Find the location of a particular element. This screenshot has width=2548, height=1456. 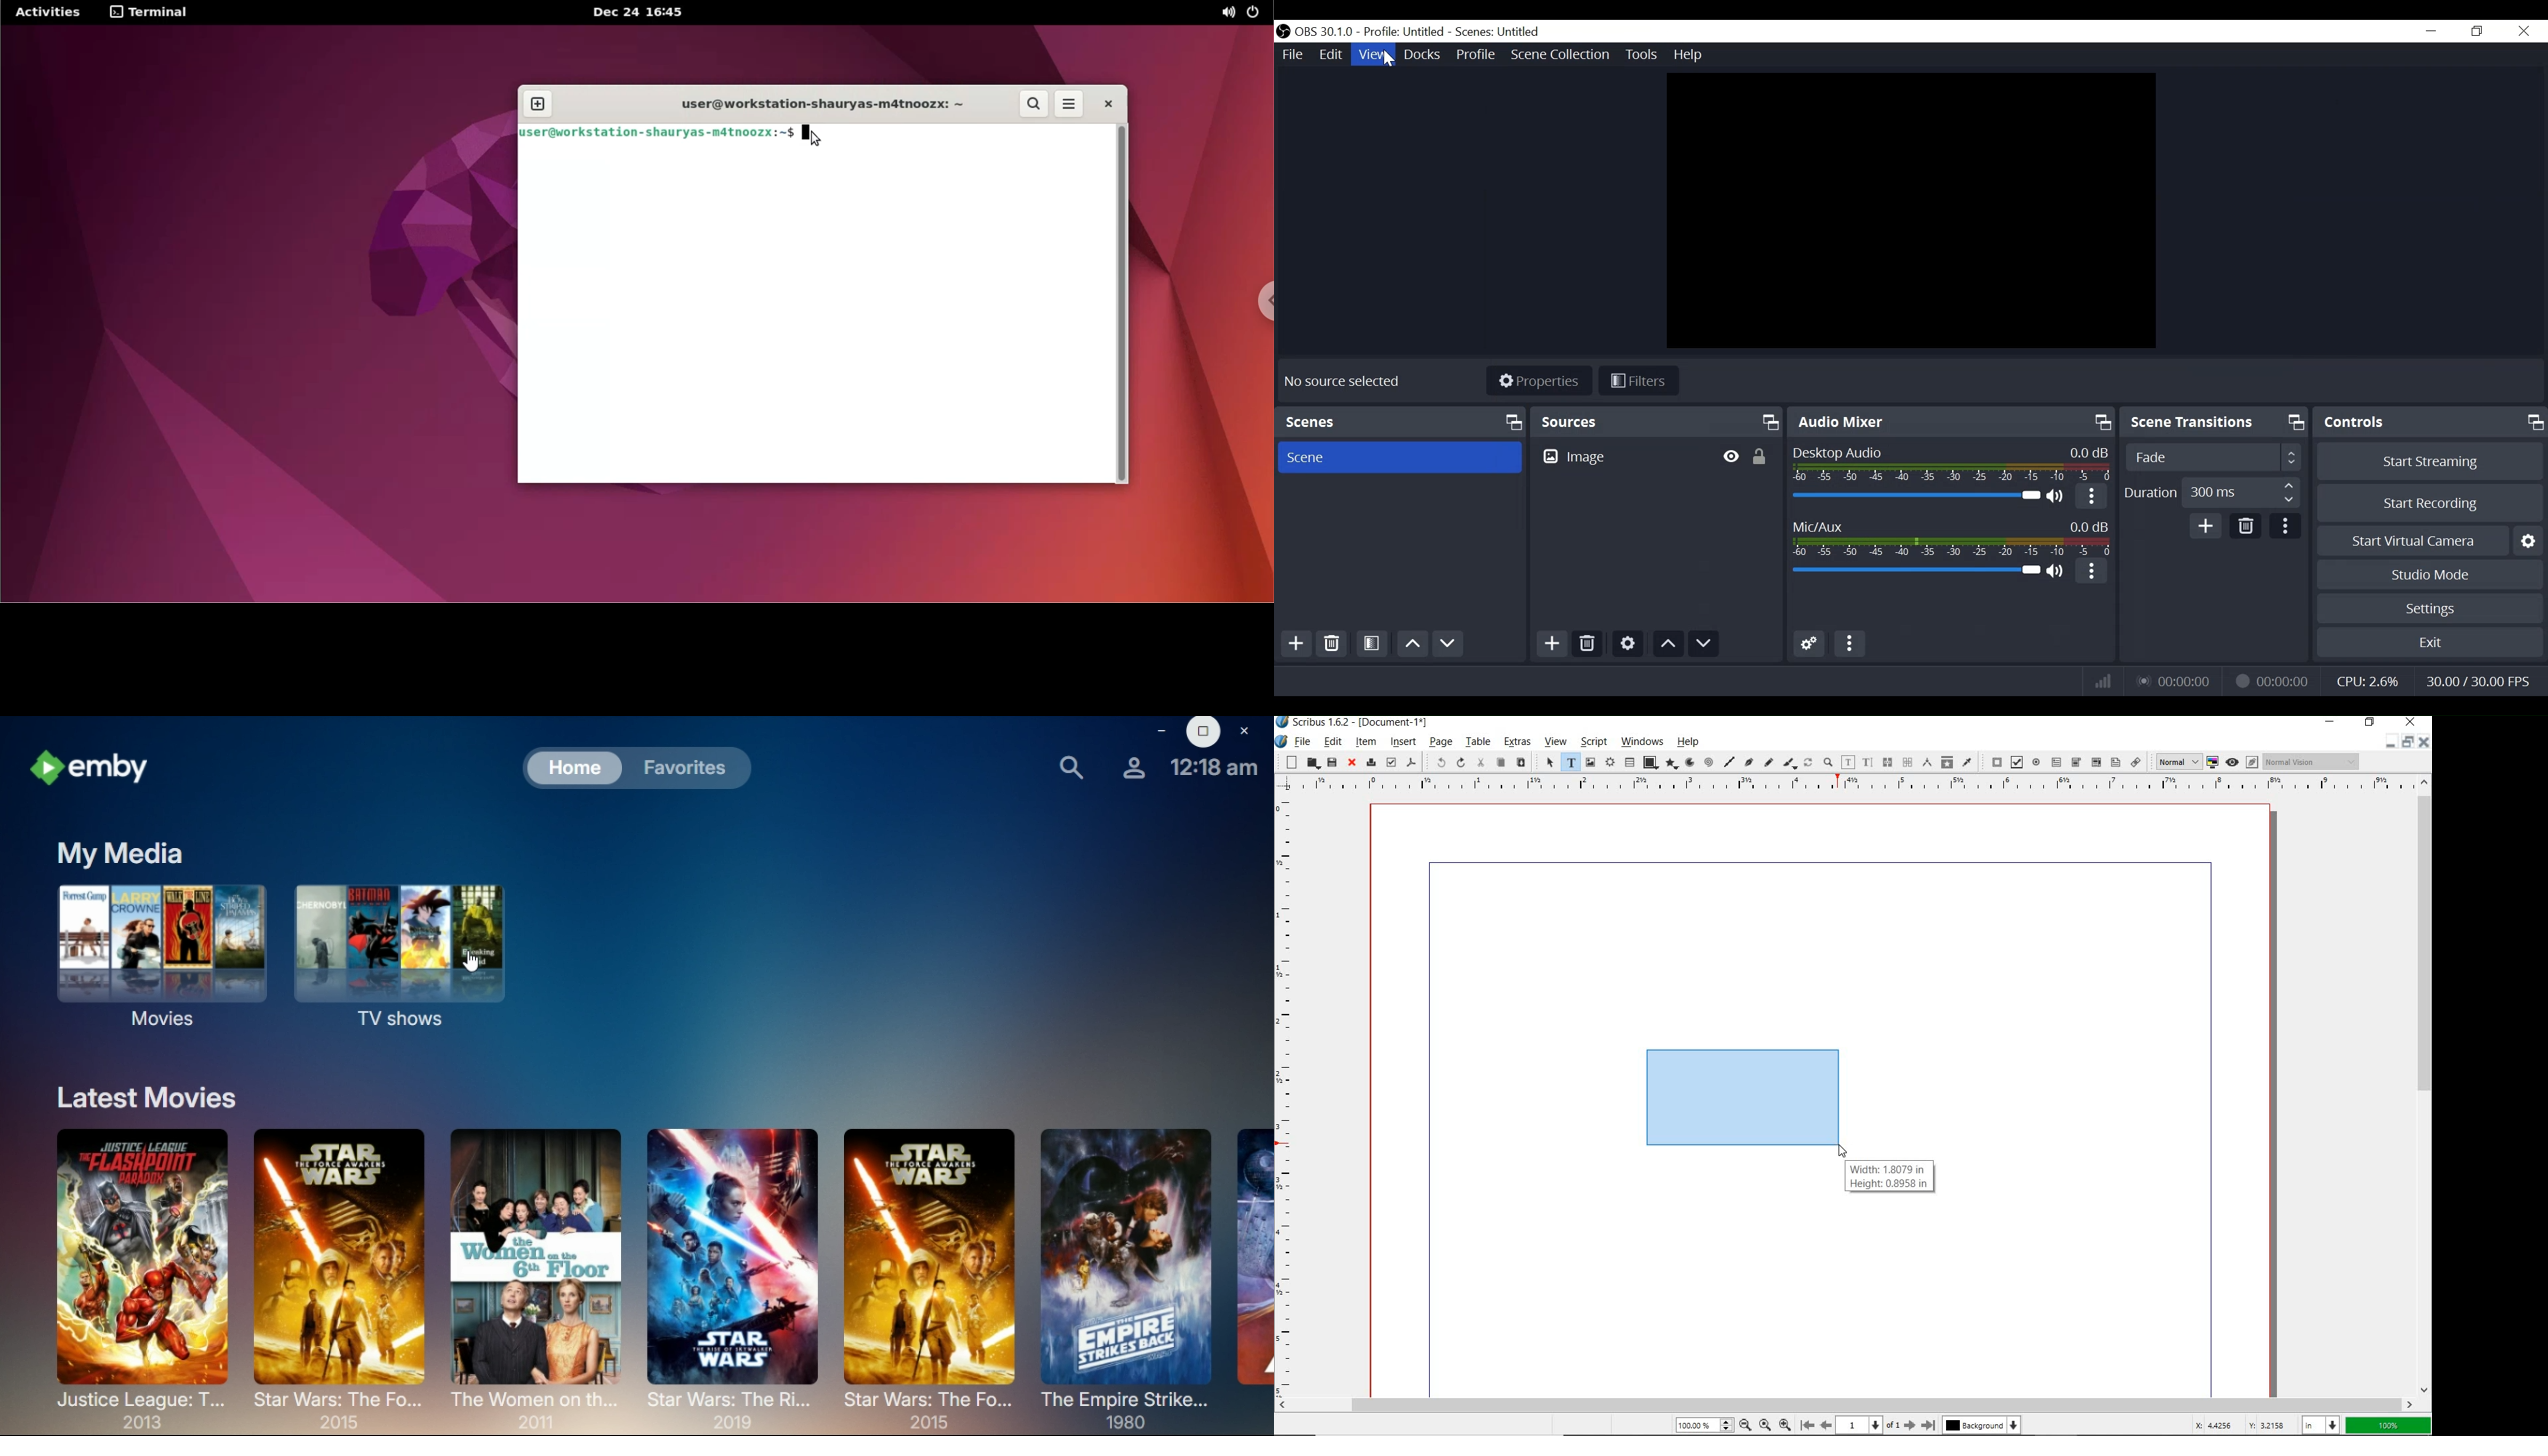

Recording Status is located at coordinates (2271, 679).